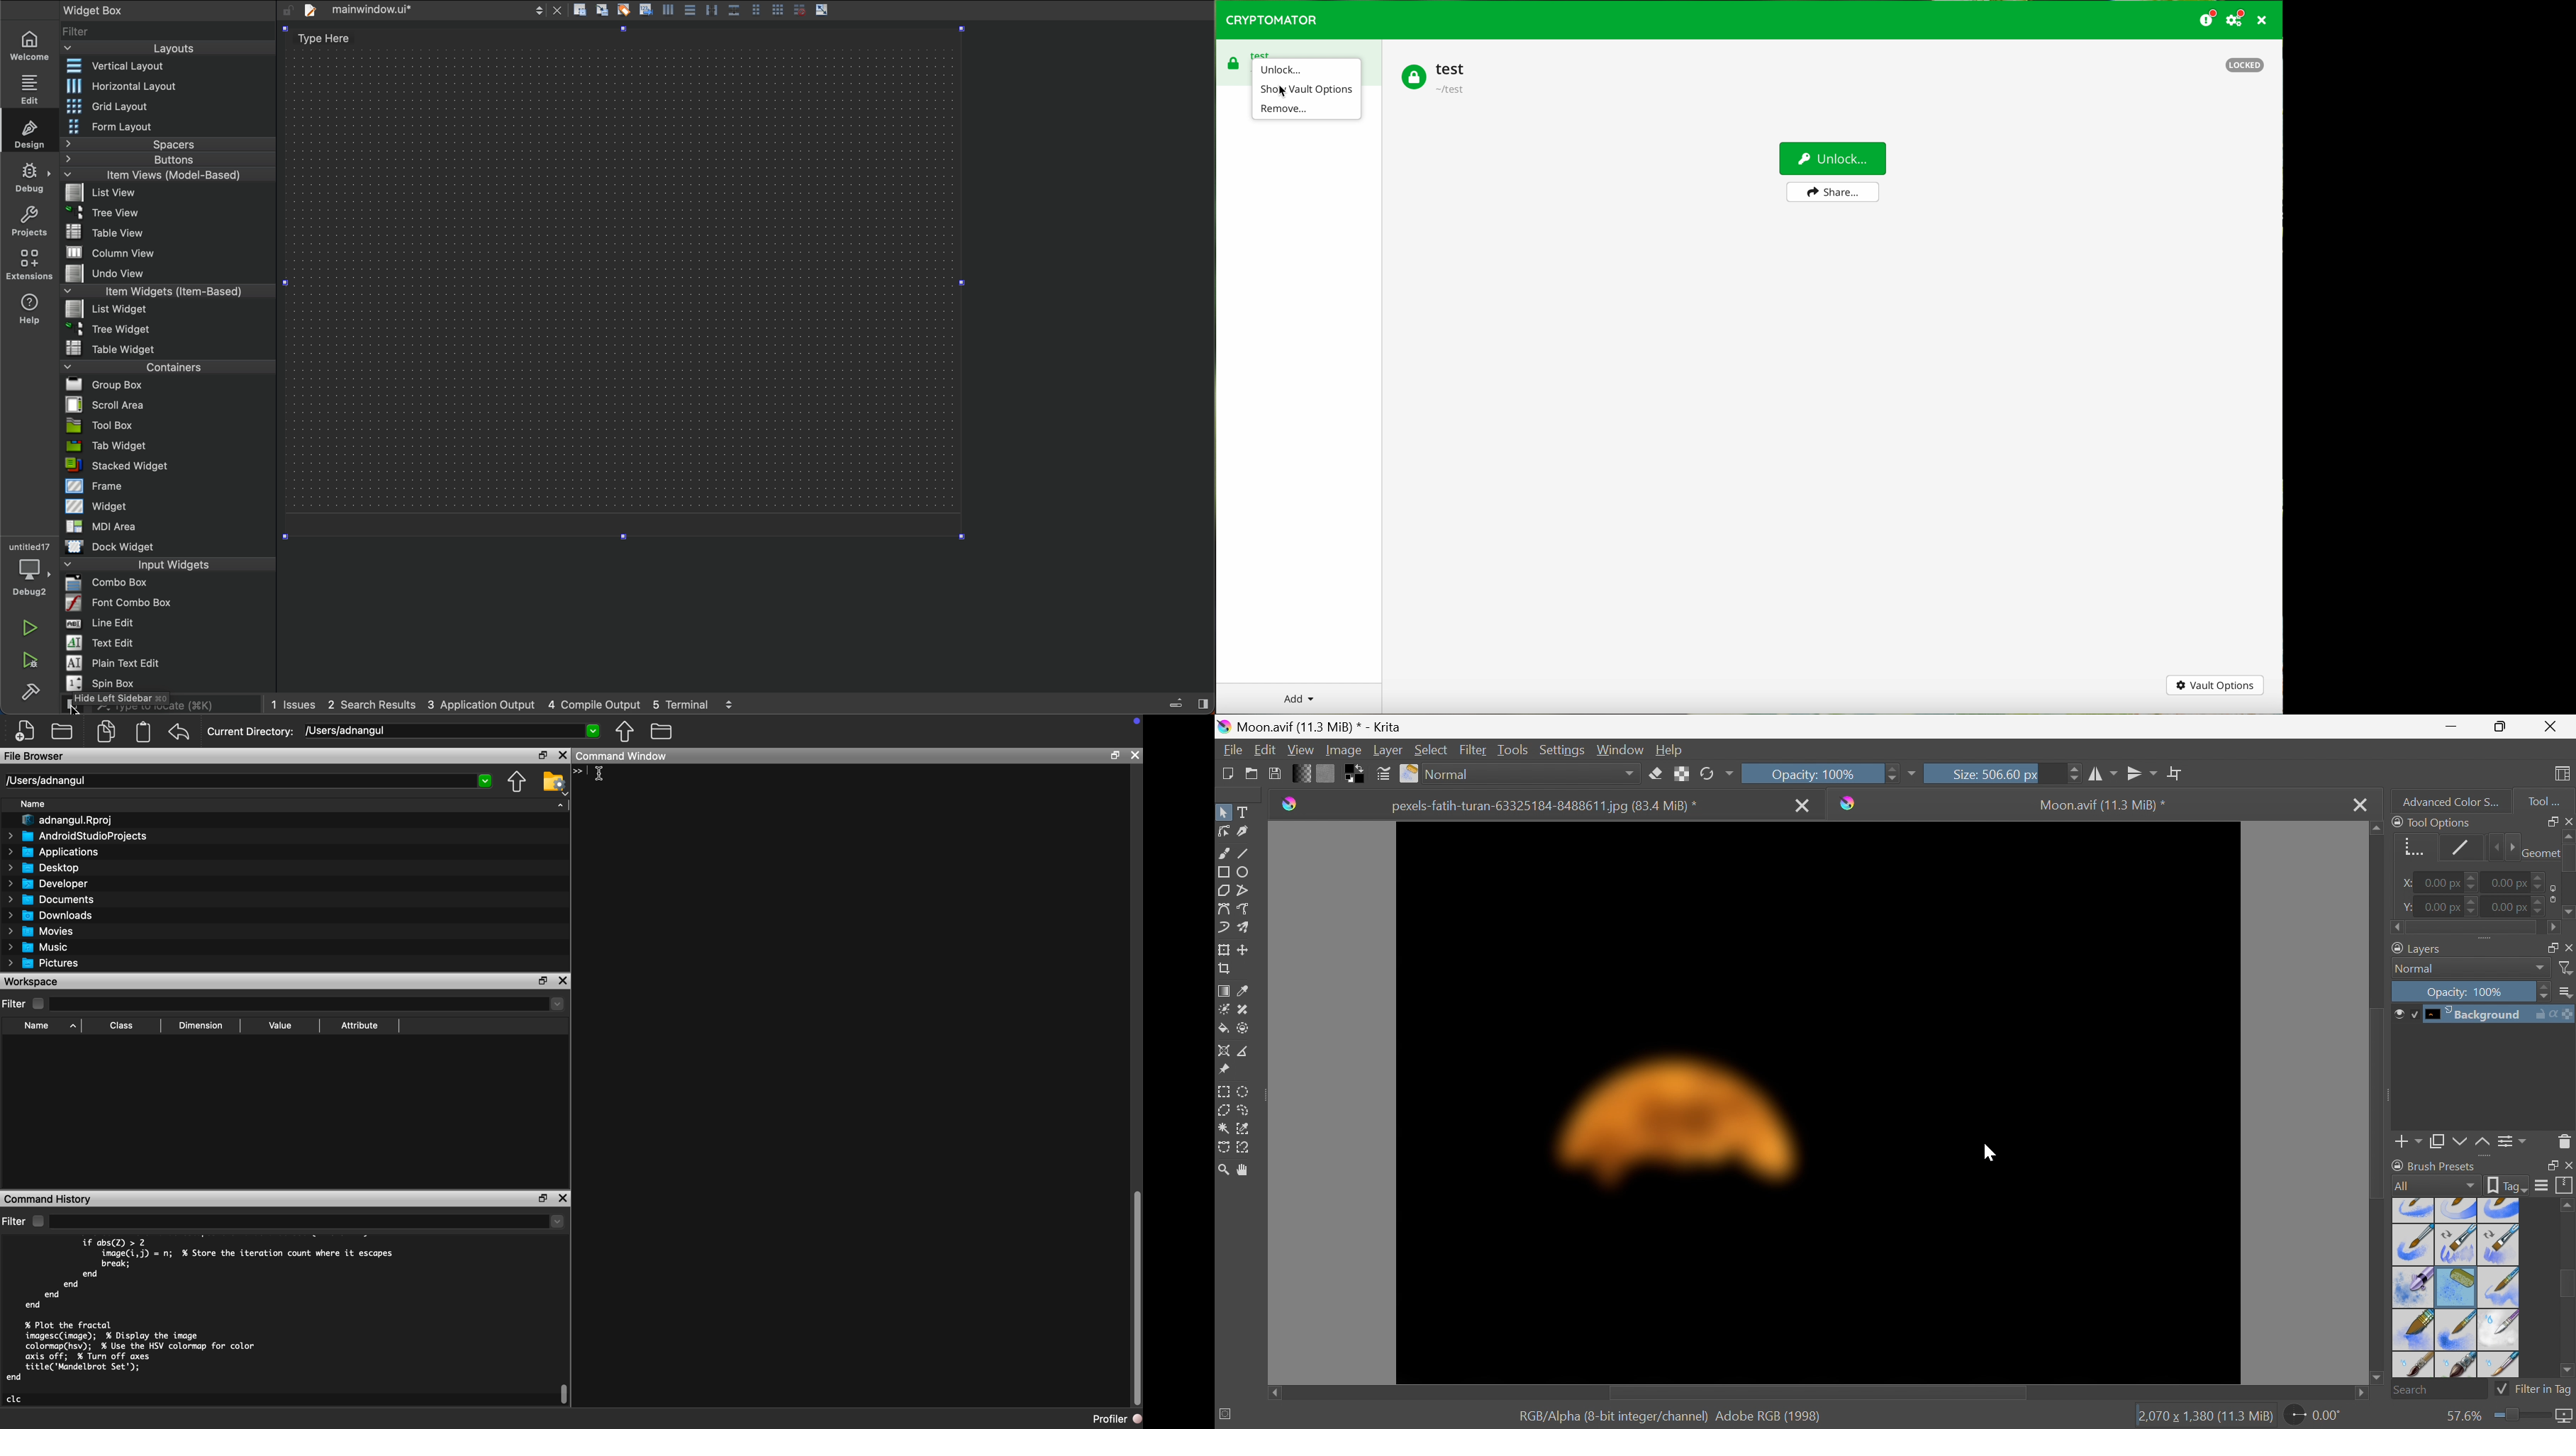 The height and width of the screenshot is (1456, 2576). I want to click on Tool, so click(2544, 802).